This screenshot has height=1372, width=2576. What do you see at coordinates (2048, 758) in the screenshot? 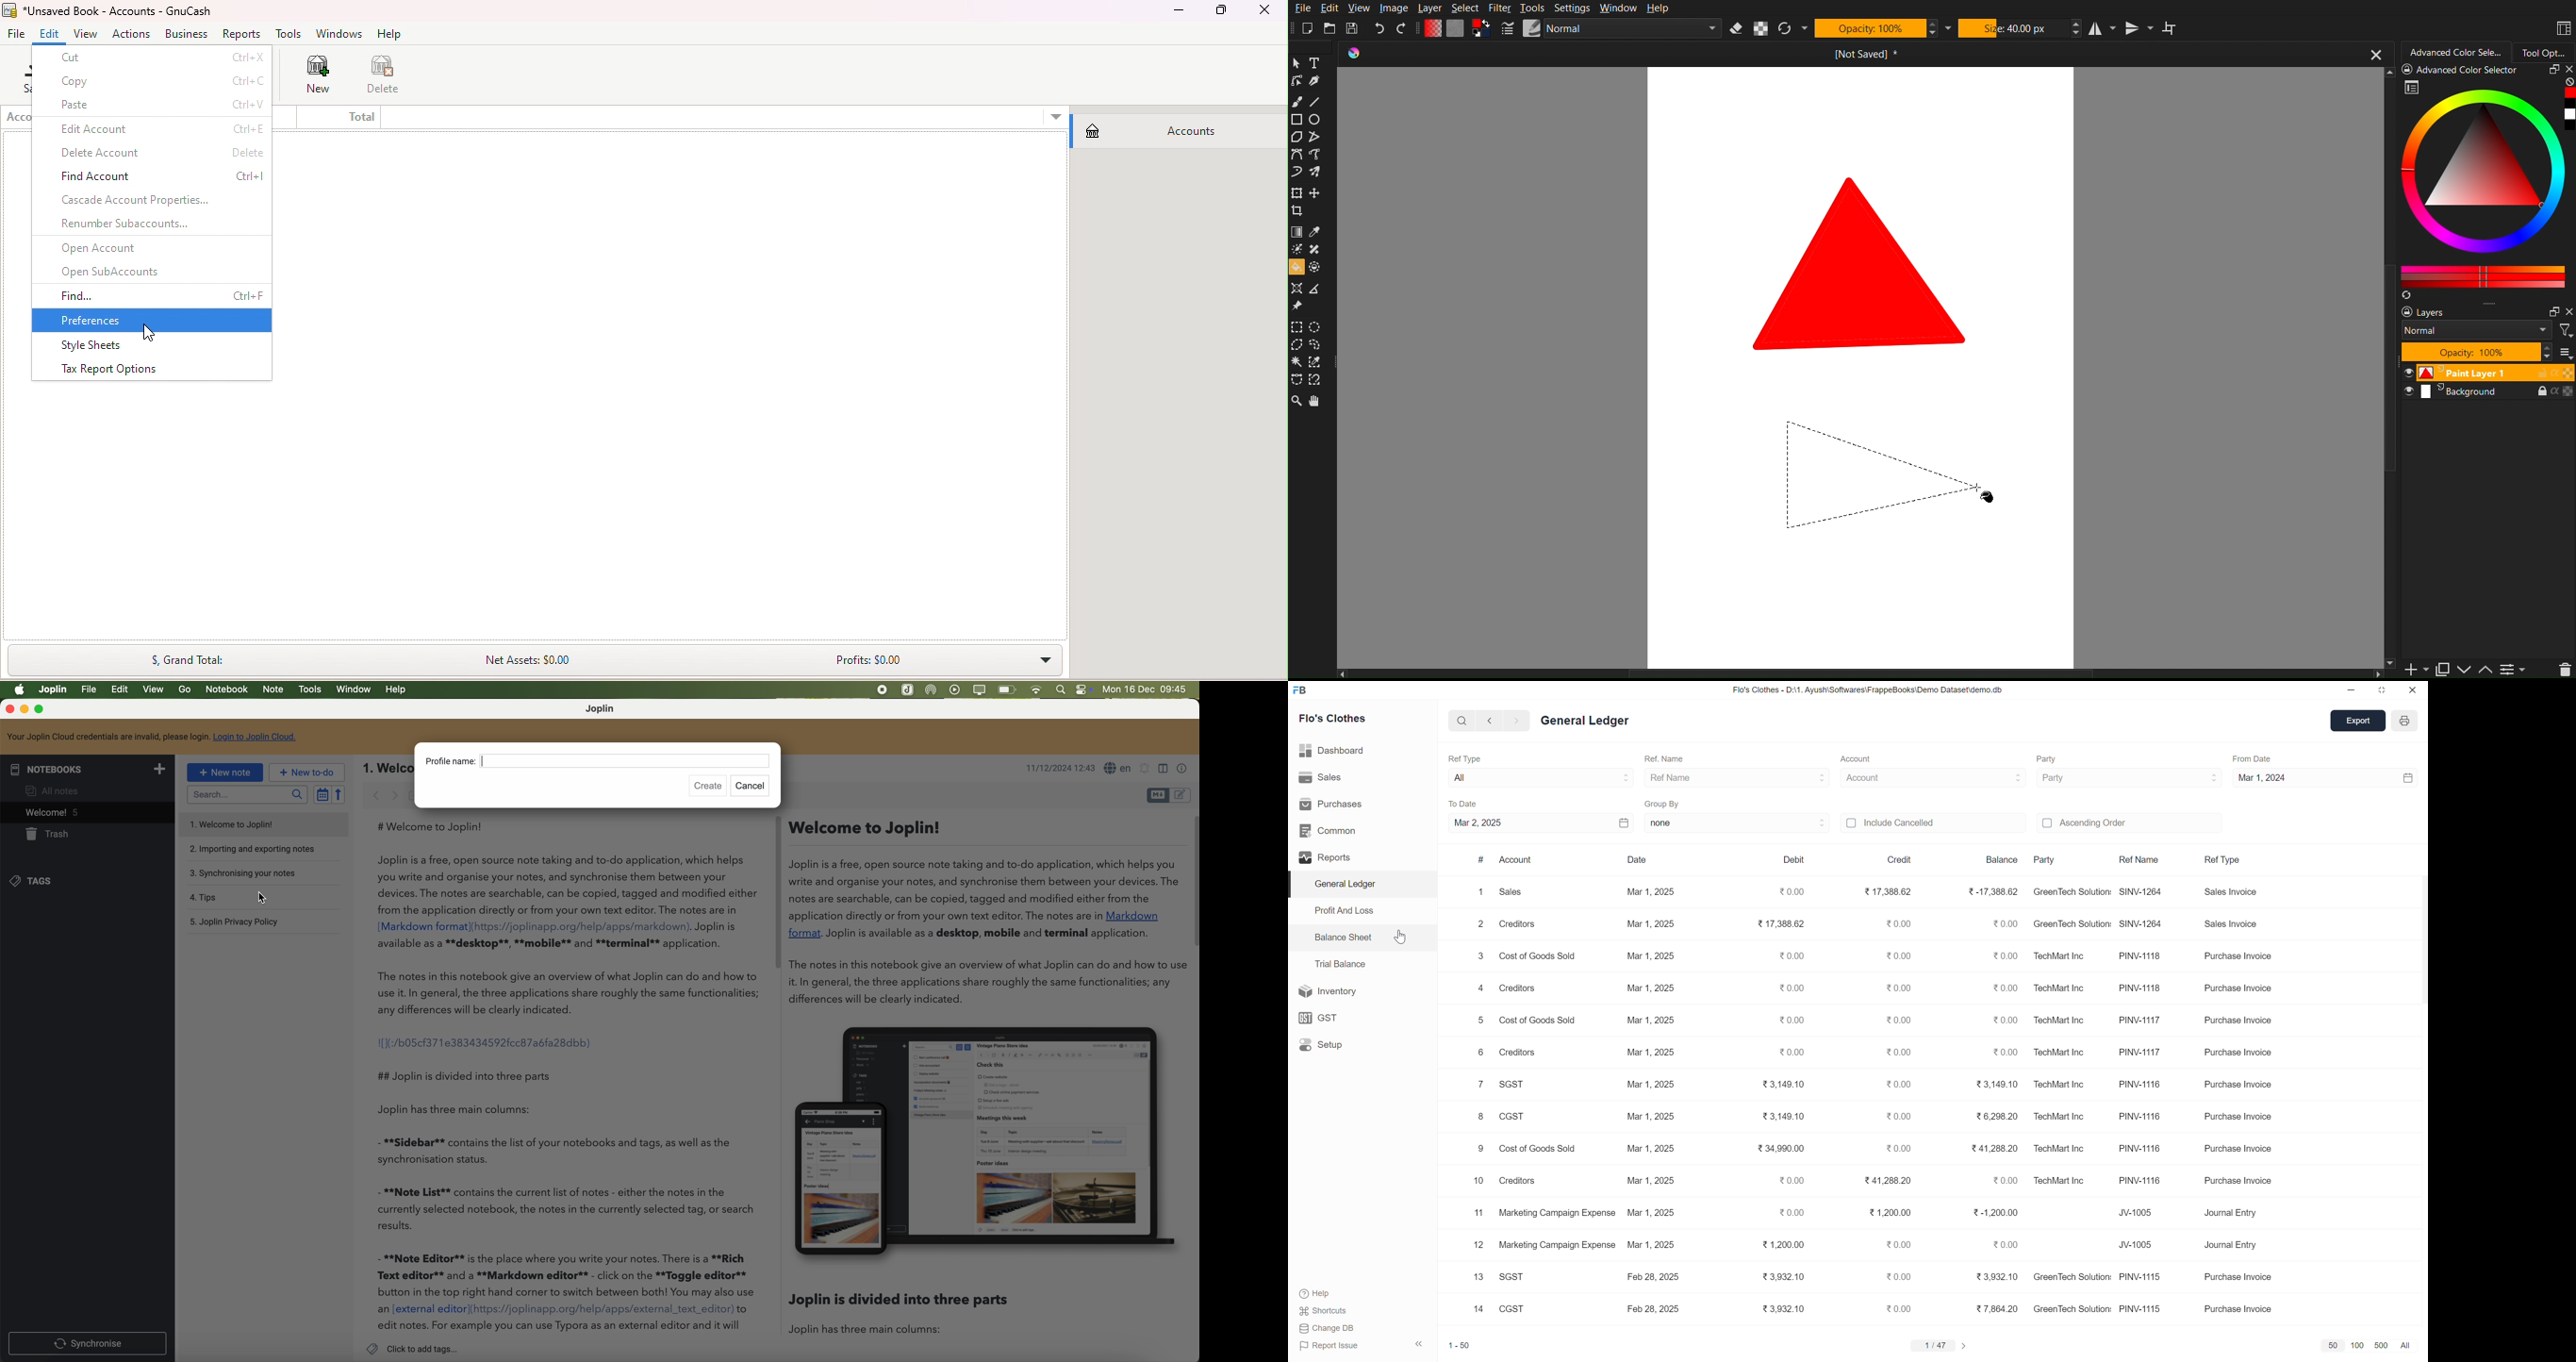
I see `Party` at bounding box center [2048, 758].